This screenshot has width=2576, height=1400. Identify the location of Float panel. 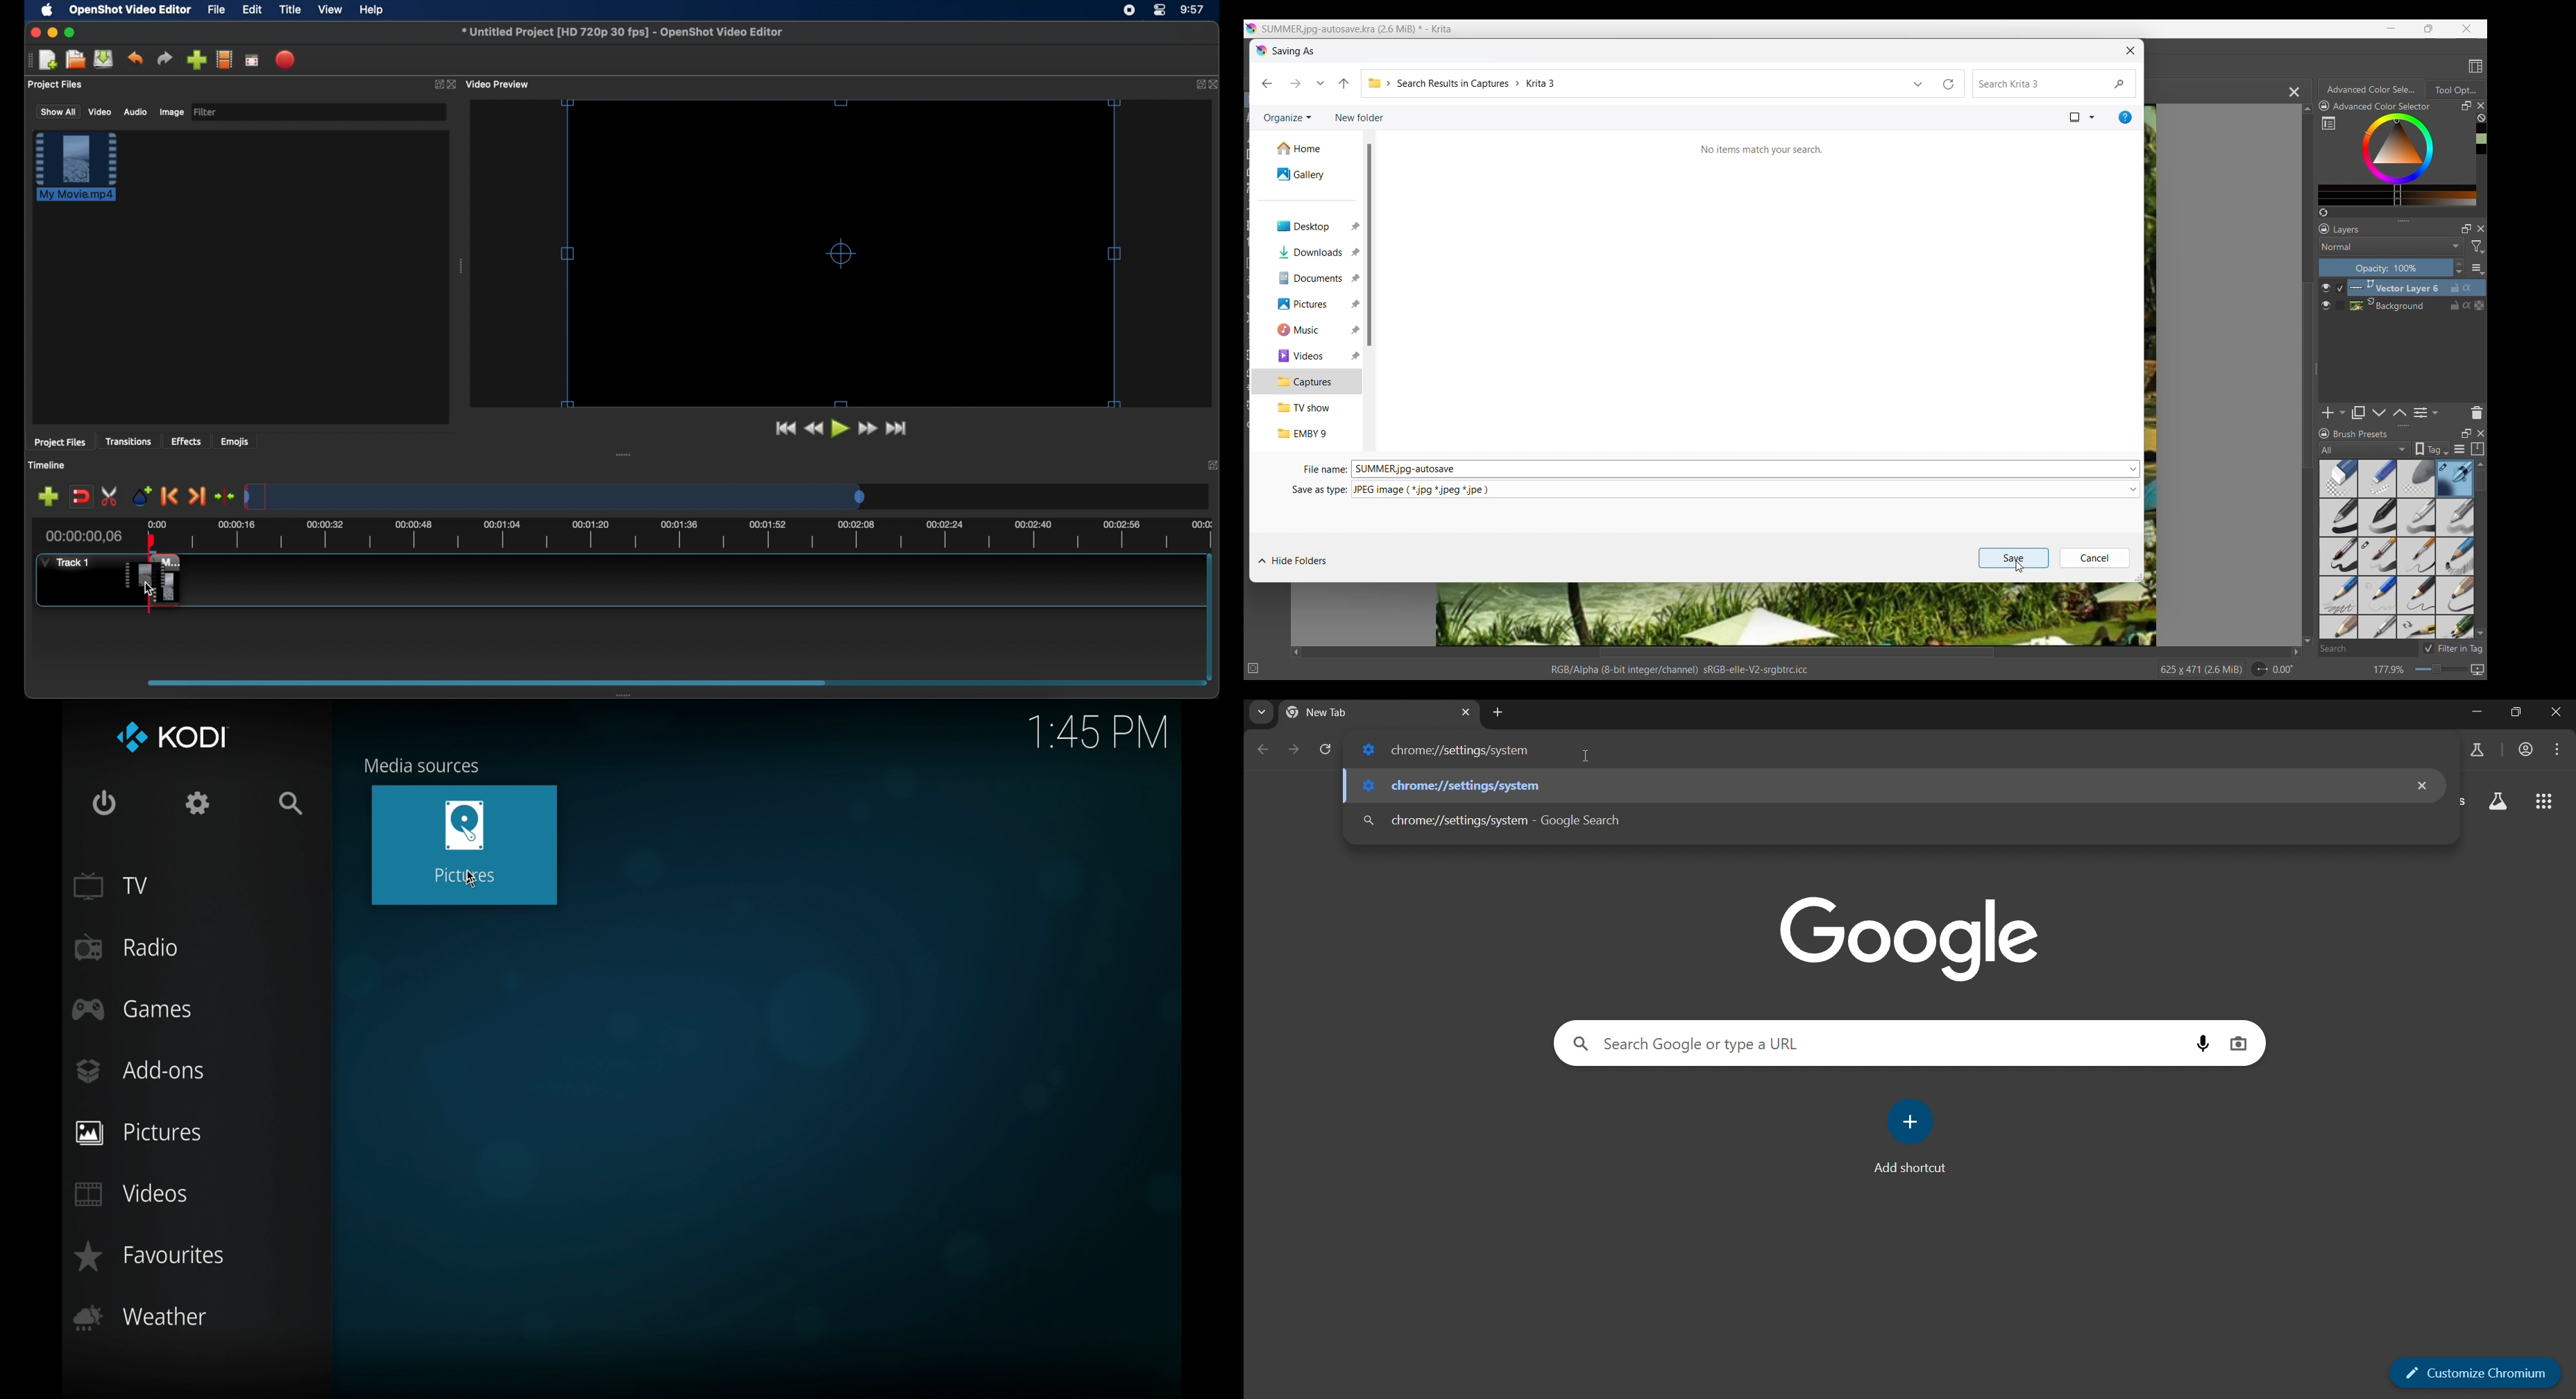
(2466, 433).